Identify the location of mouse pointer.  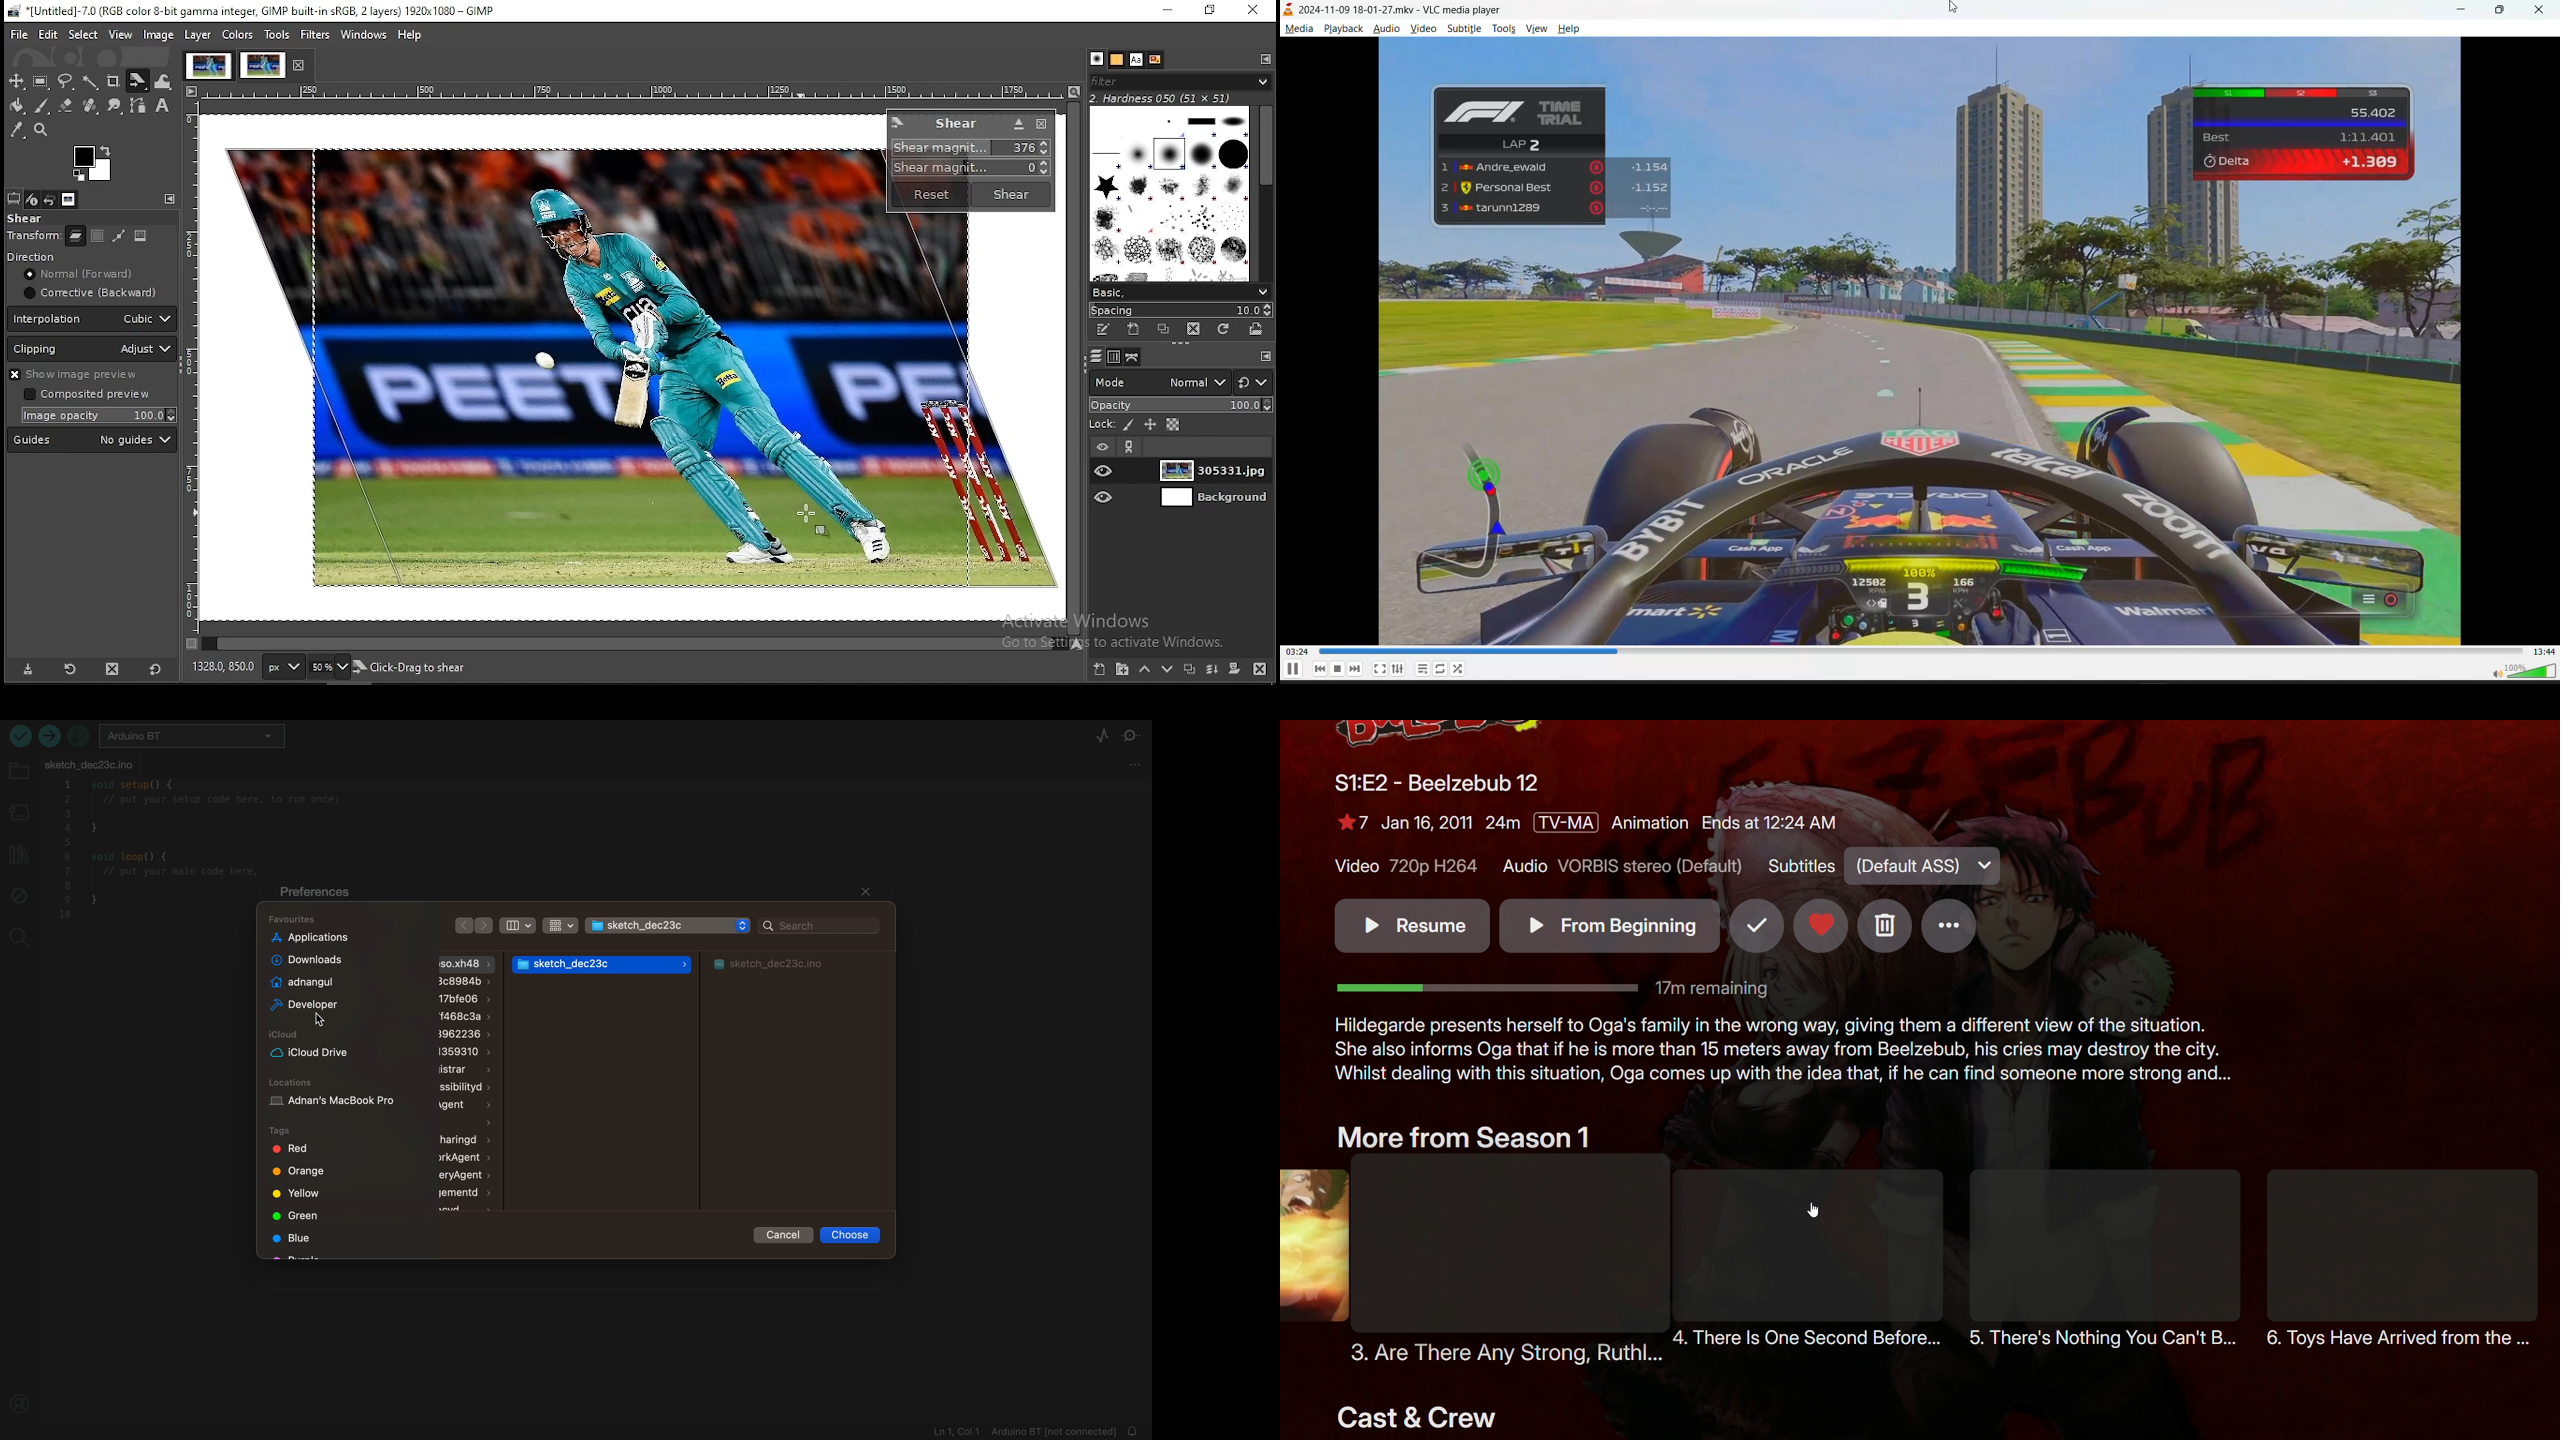
(815, 516).